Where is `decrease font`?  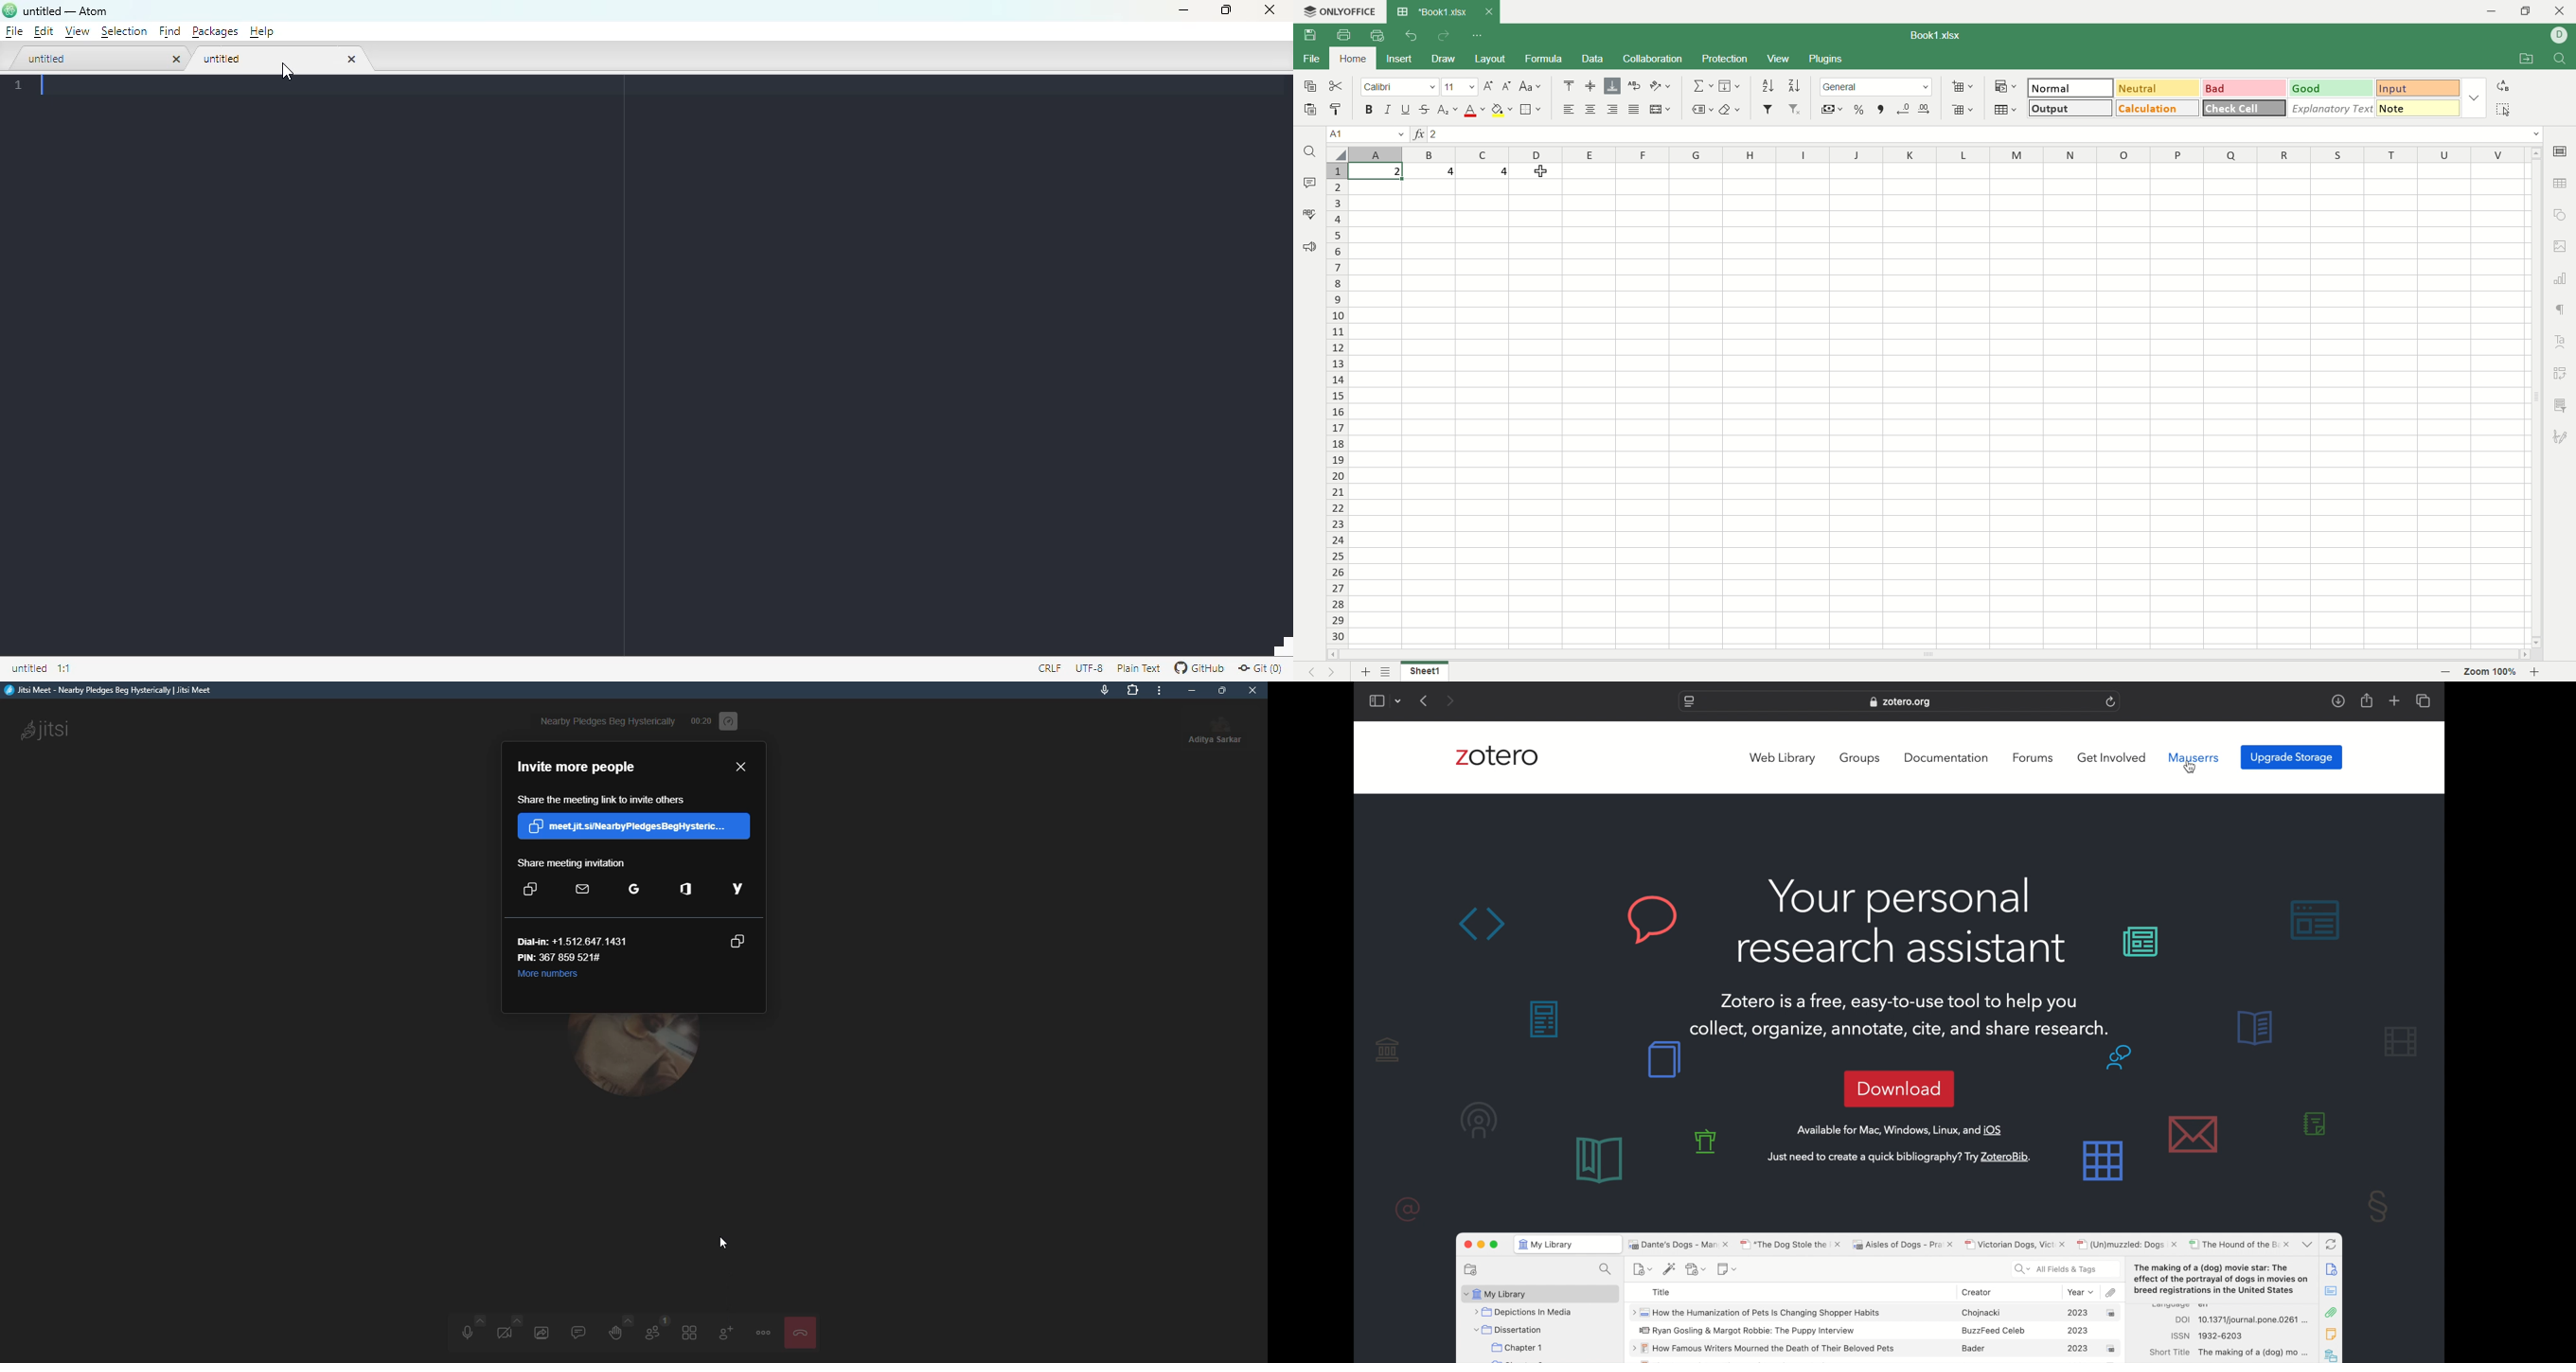
decrease font is located at coordinates (1504, 86).